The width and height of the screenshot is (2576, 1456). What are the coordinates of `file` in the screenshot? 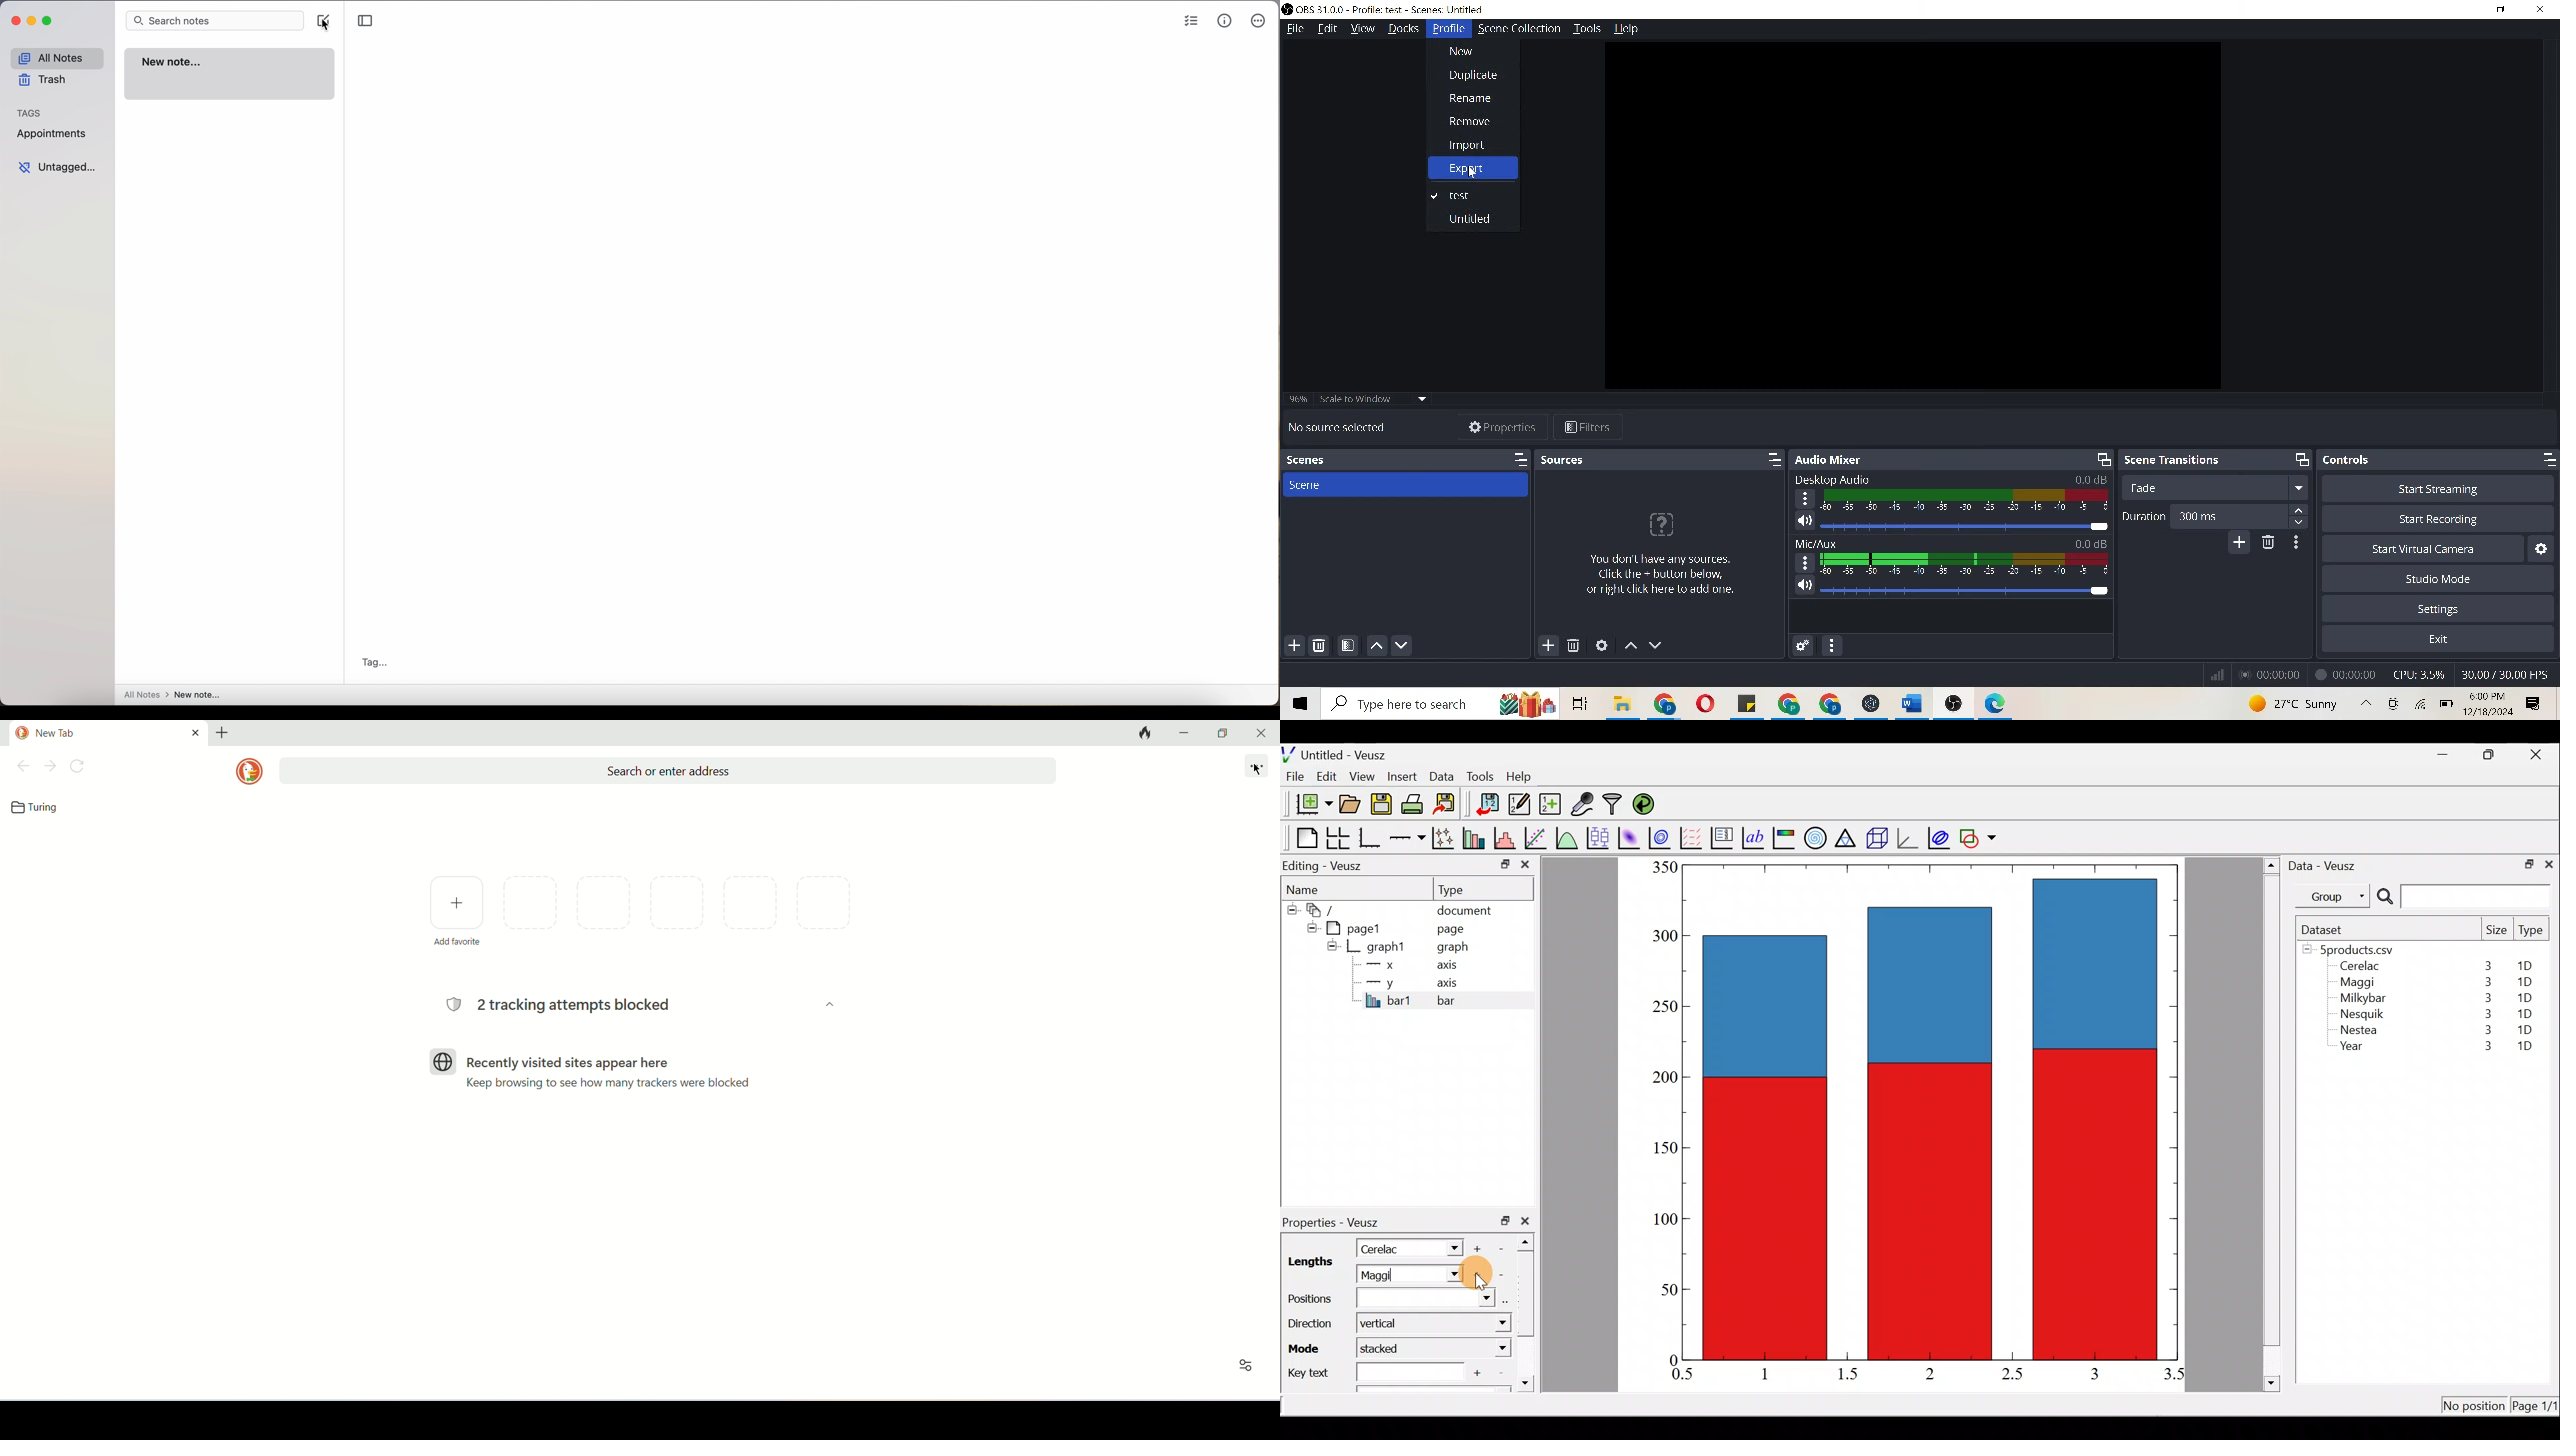 It's located at (1750, 705).